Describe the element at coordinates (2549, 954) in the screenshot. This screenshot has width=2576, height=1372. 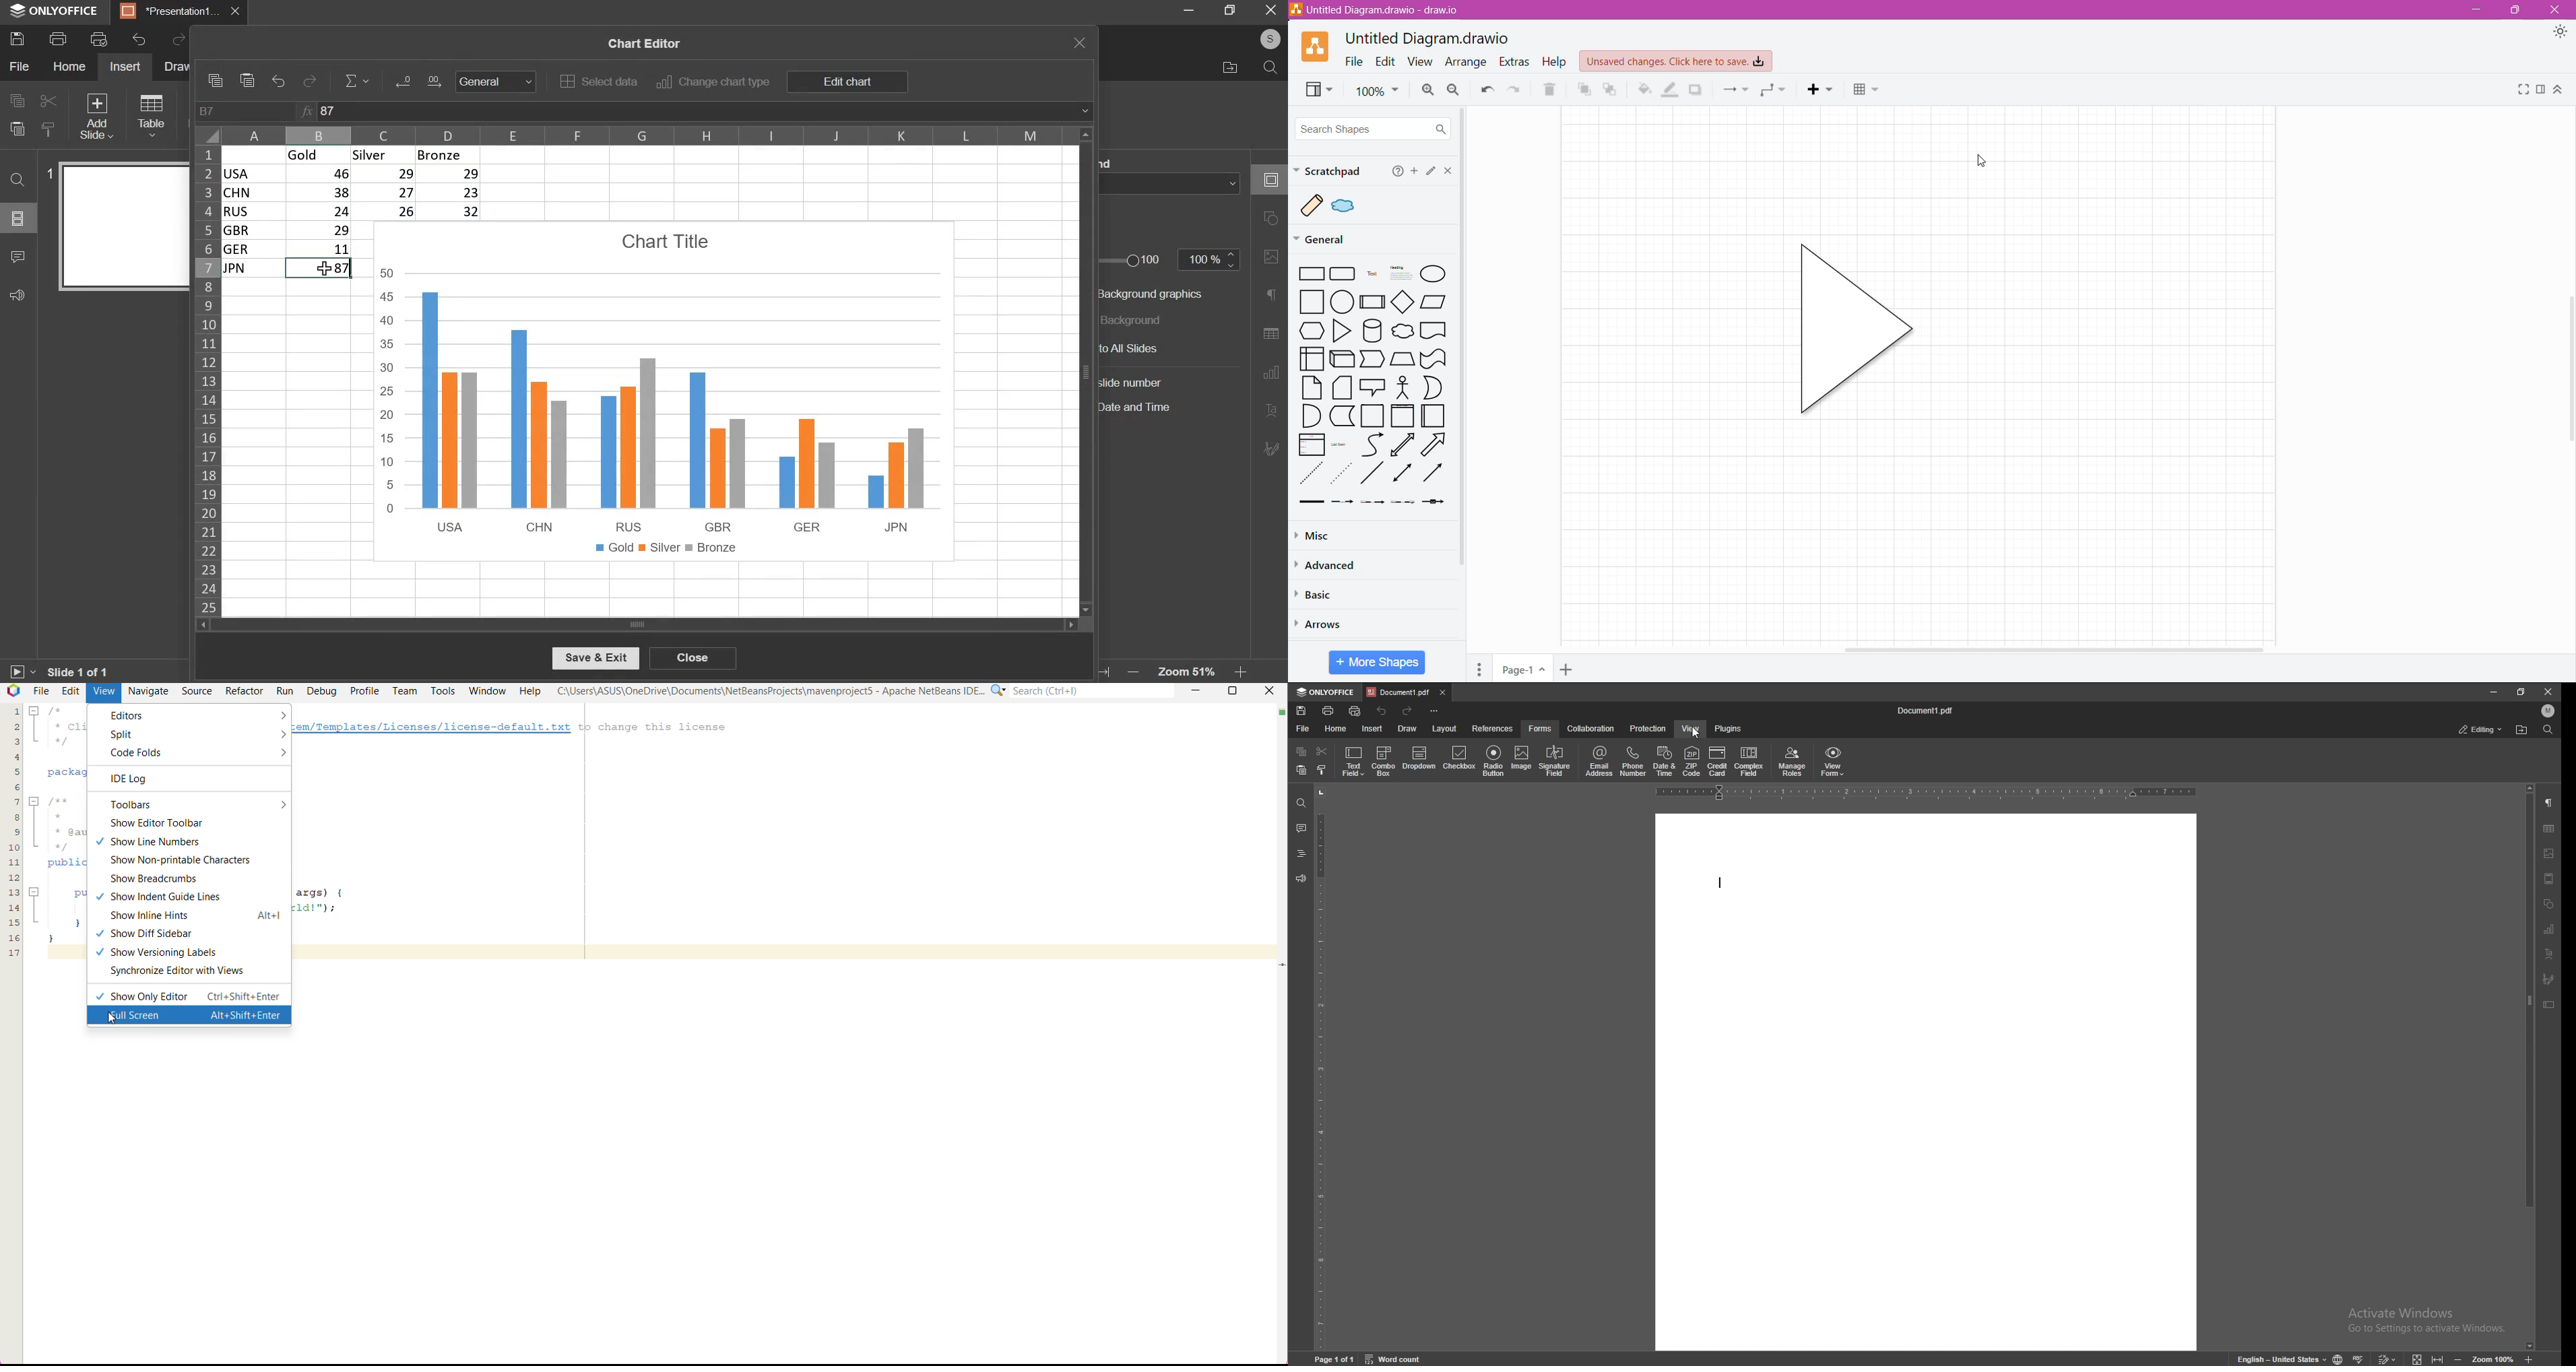
I see `text art` at that location.